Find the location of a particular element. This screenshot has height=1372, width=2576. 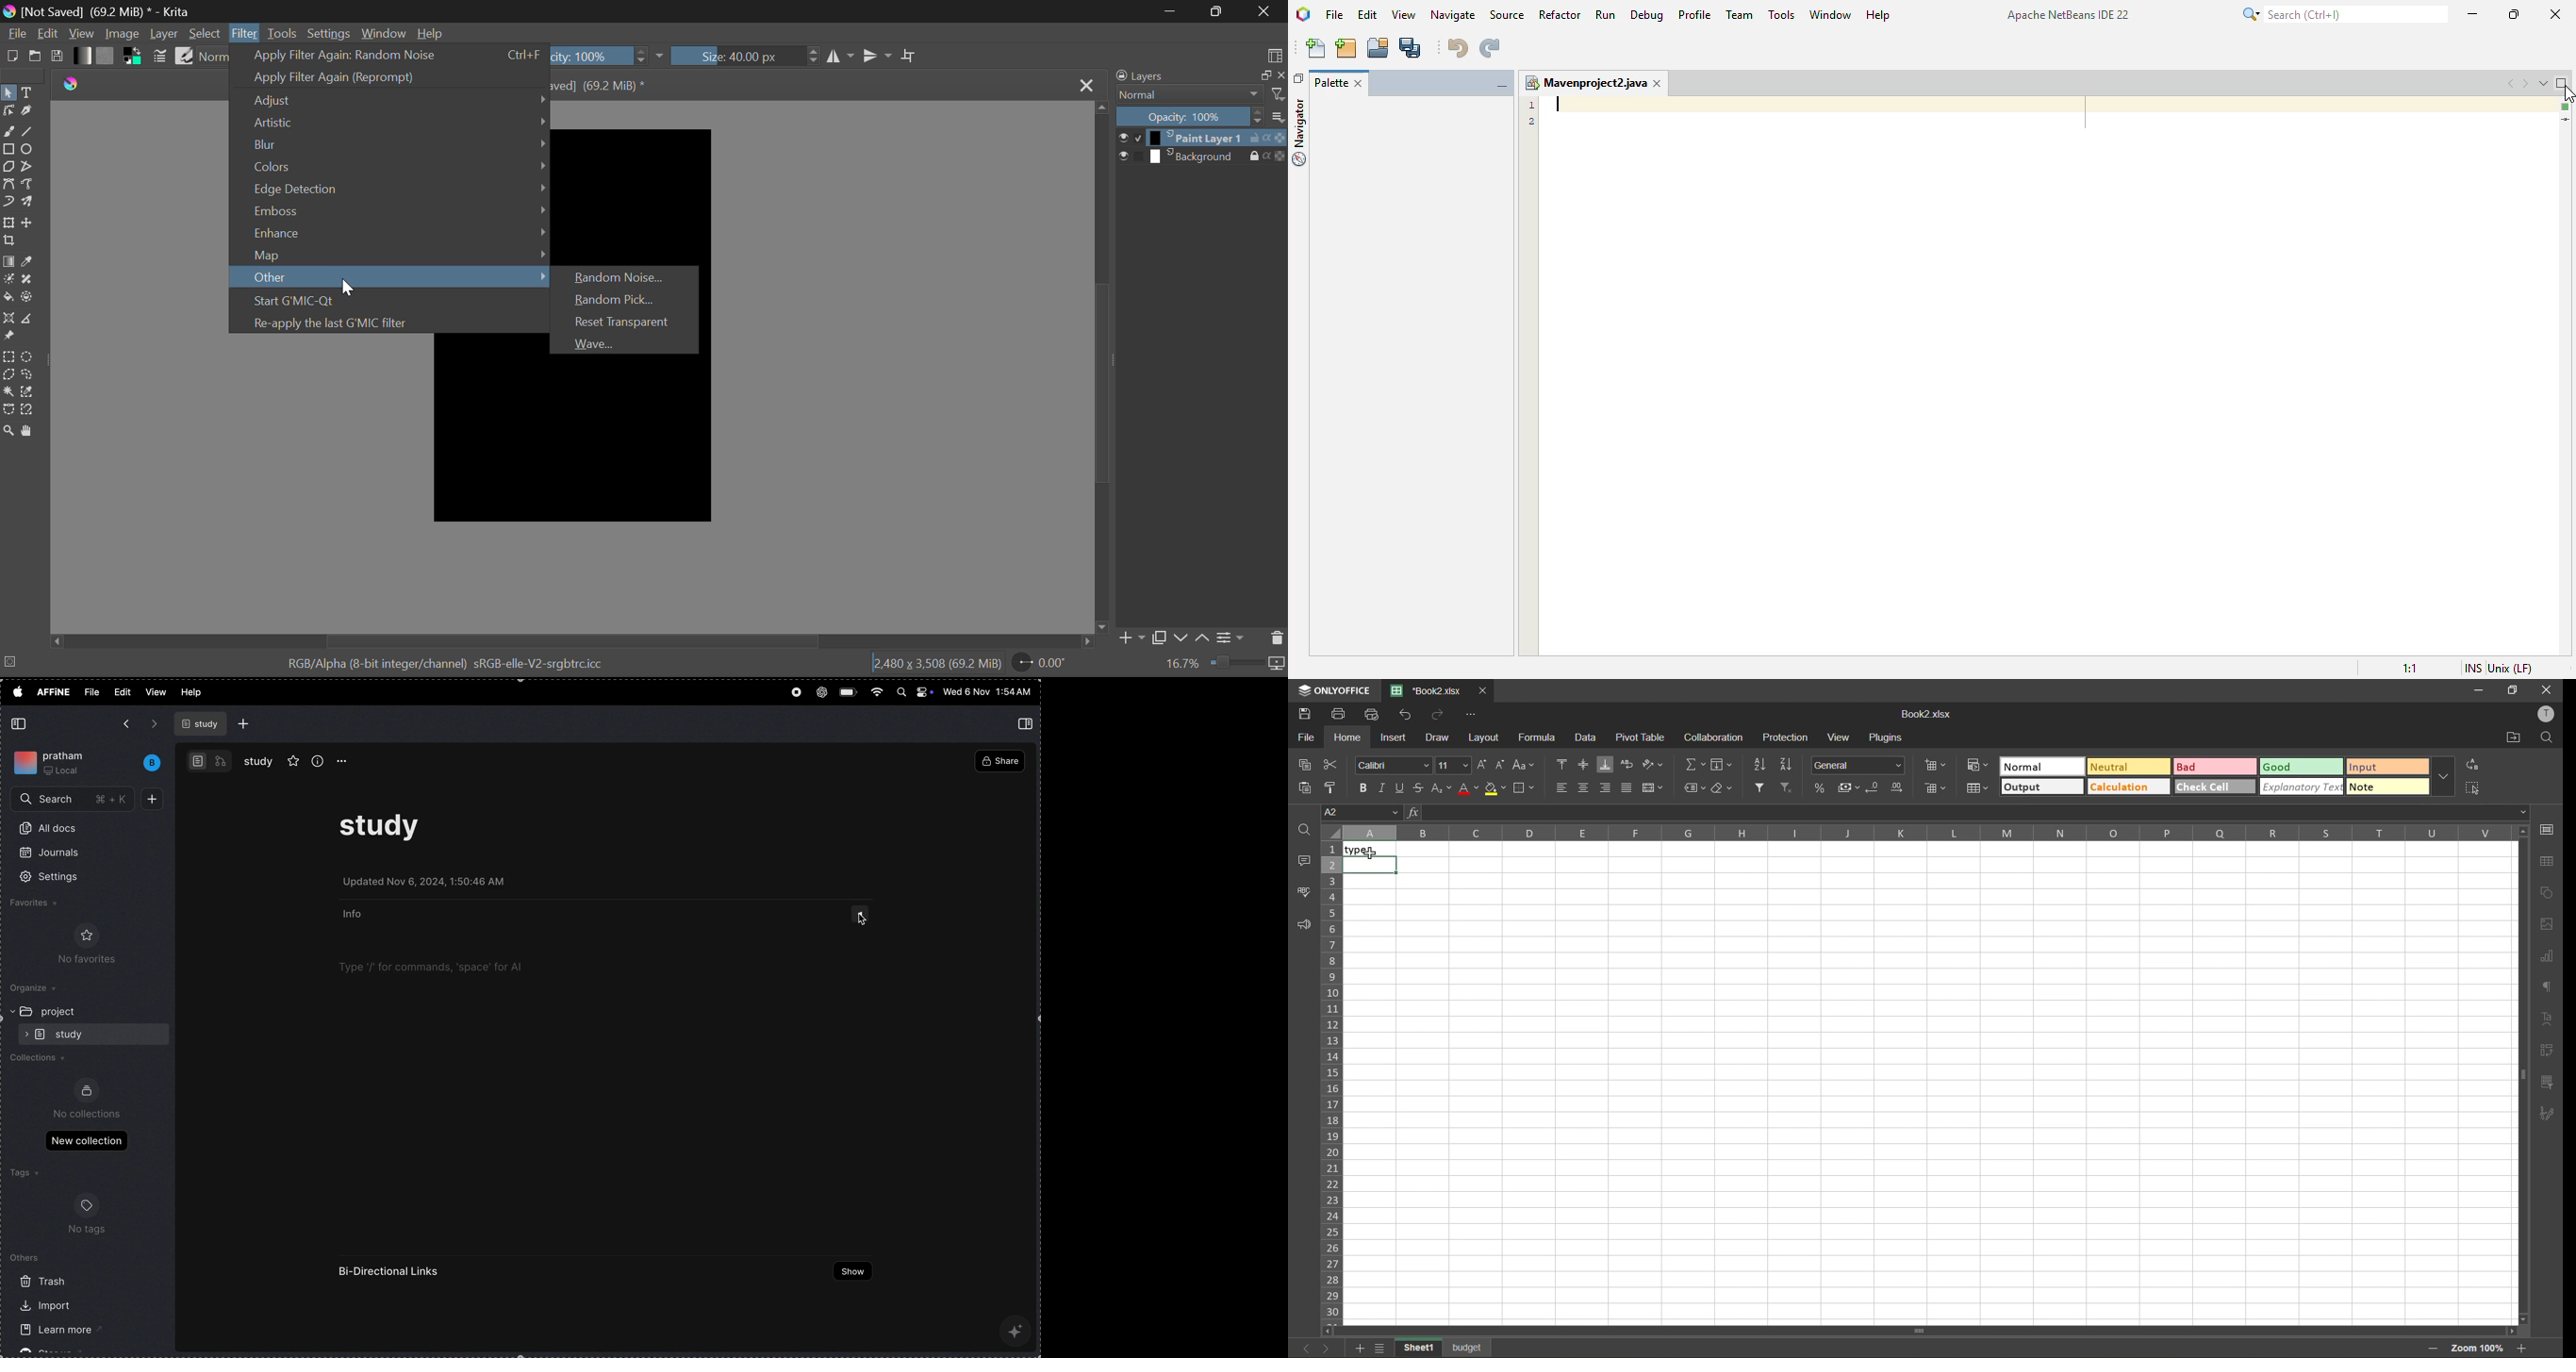

column names is located at coordinates (1923, 834).